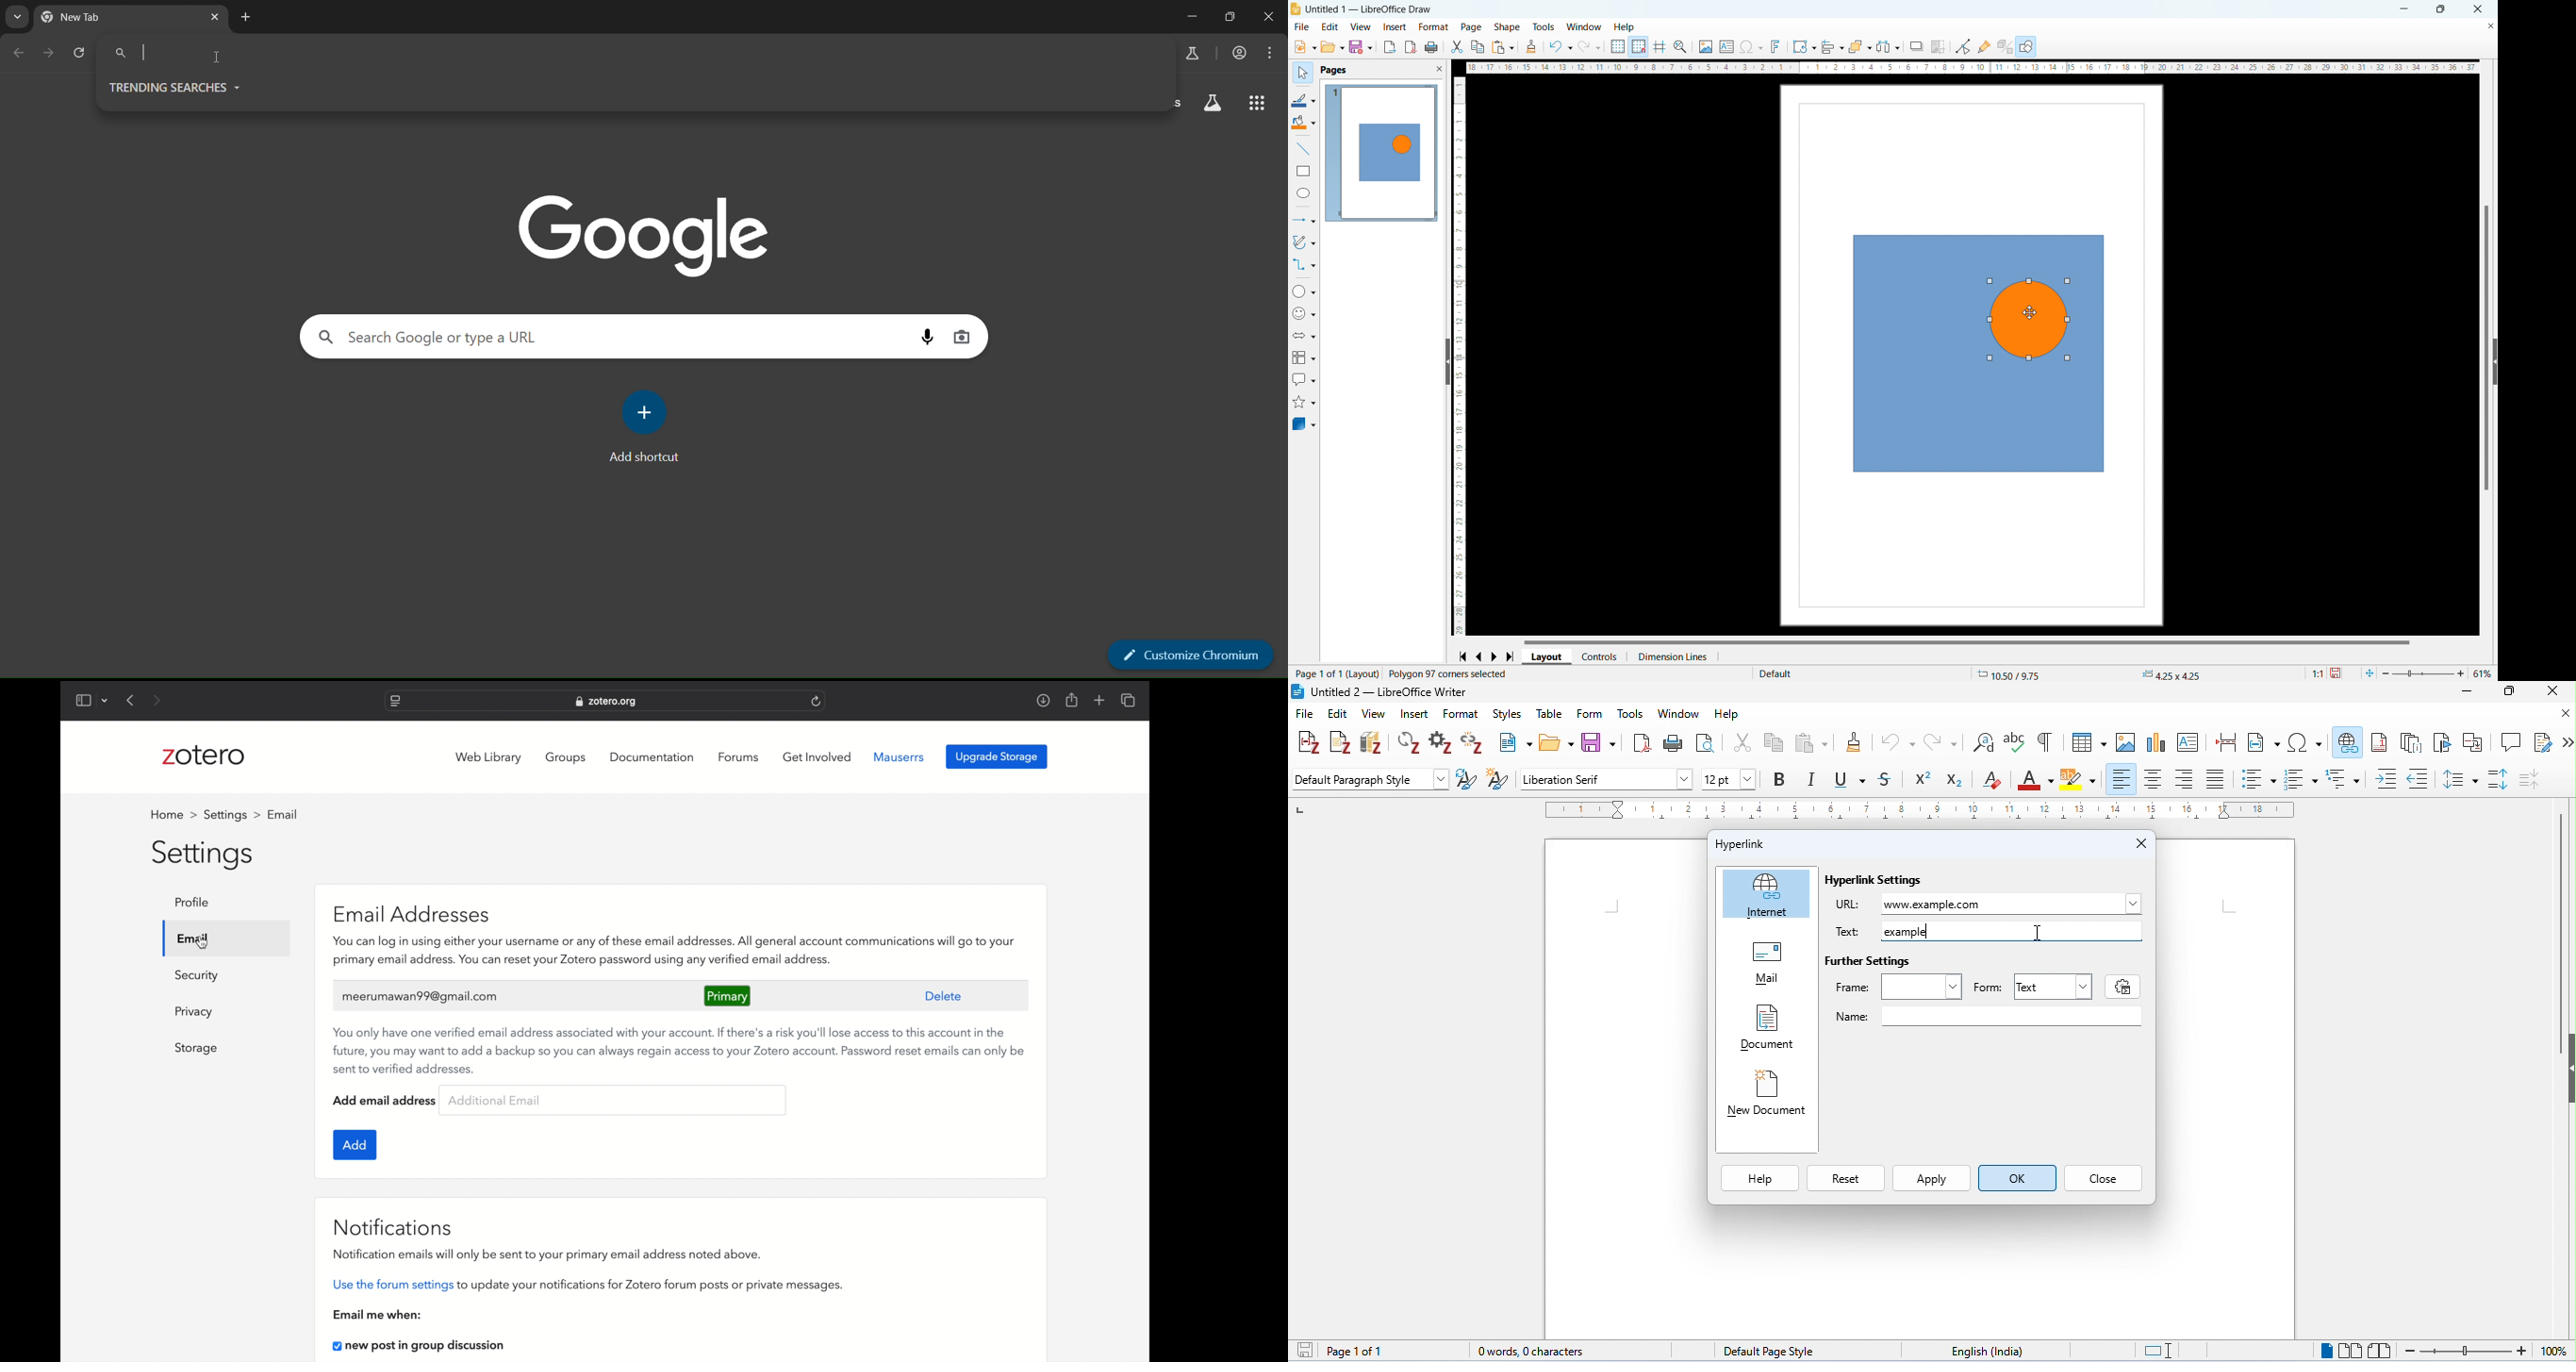  Describe the element at coordinates (1305, 47) in the screenshot. I see `open` at that location.